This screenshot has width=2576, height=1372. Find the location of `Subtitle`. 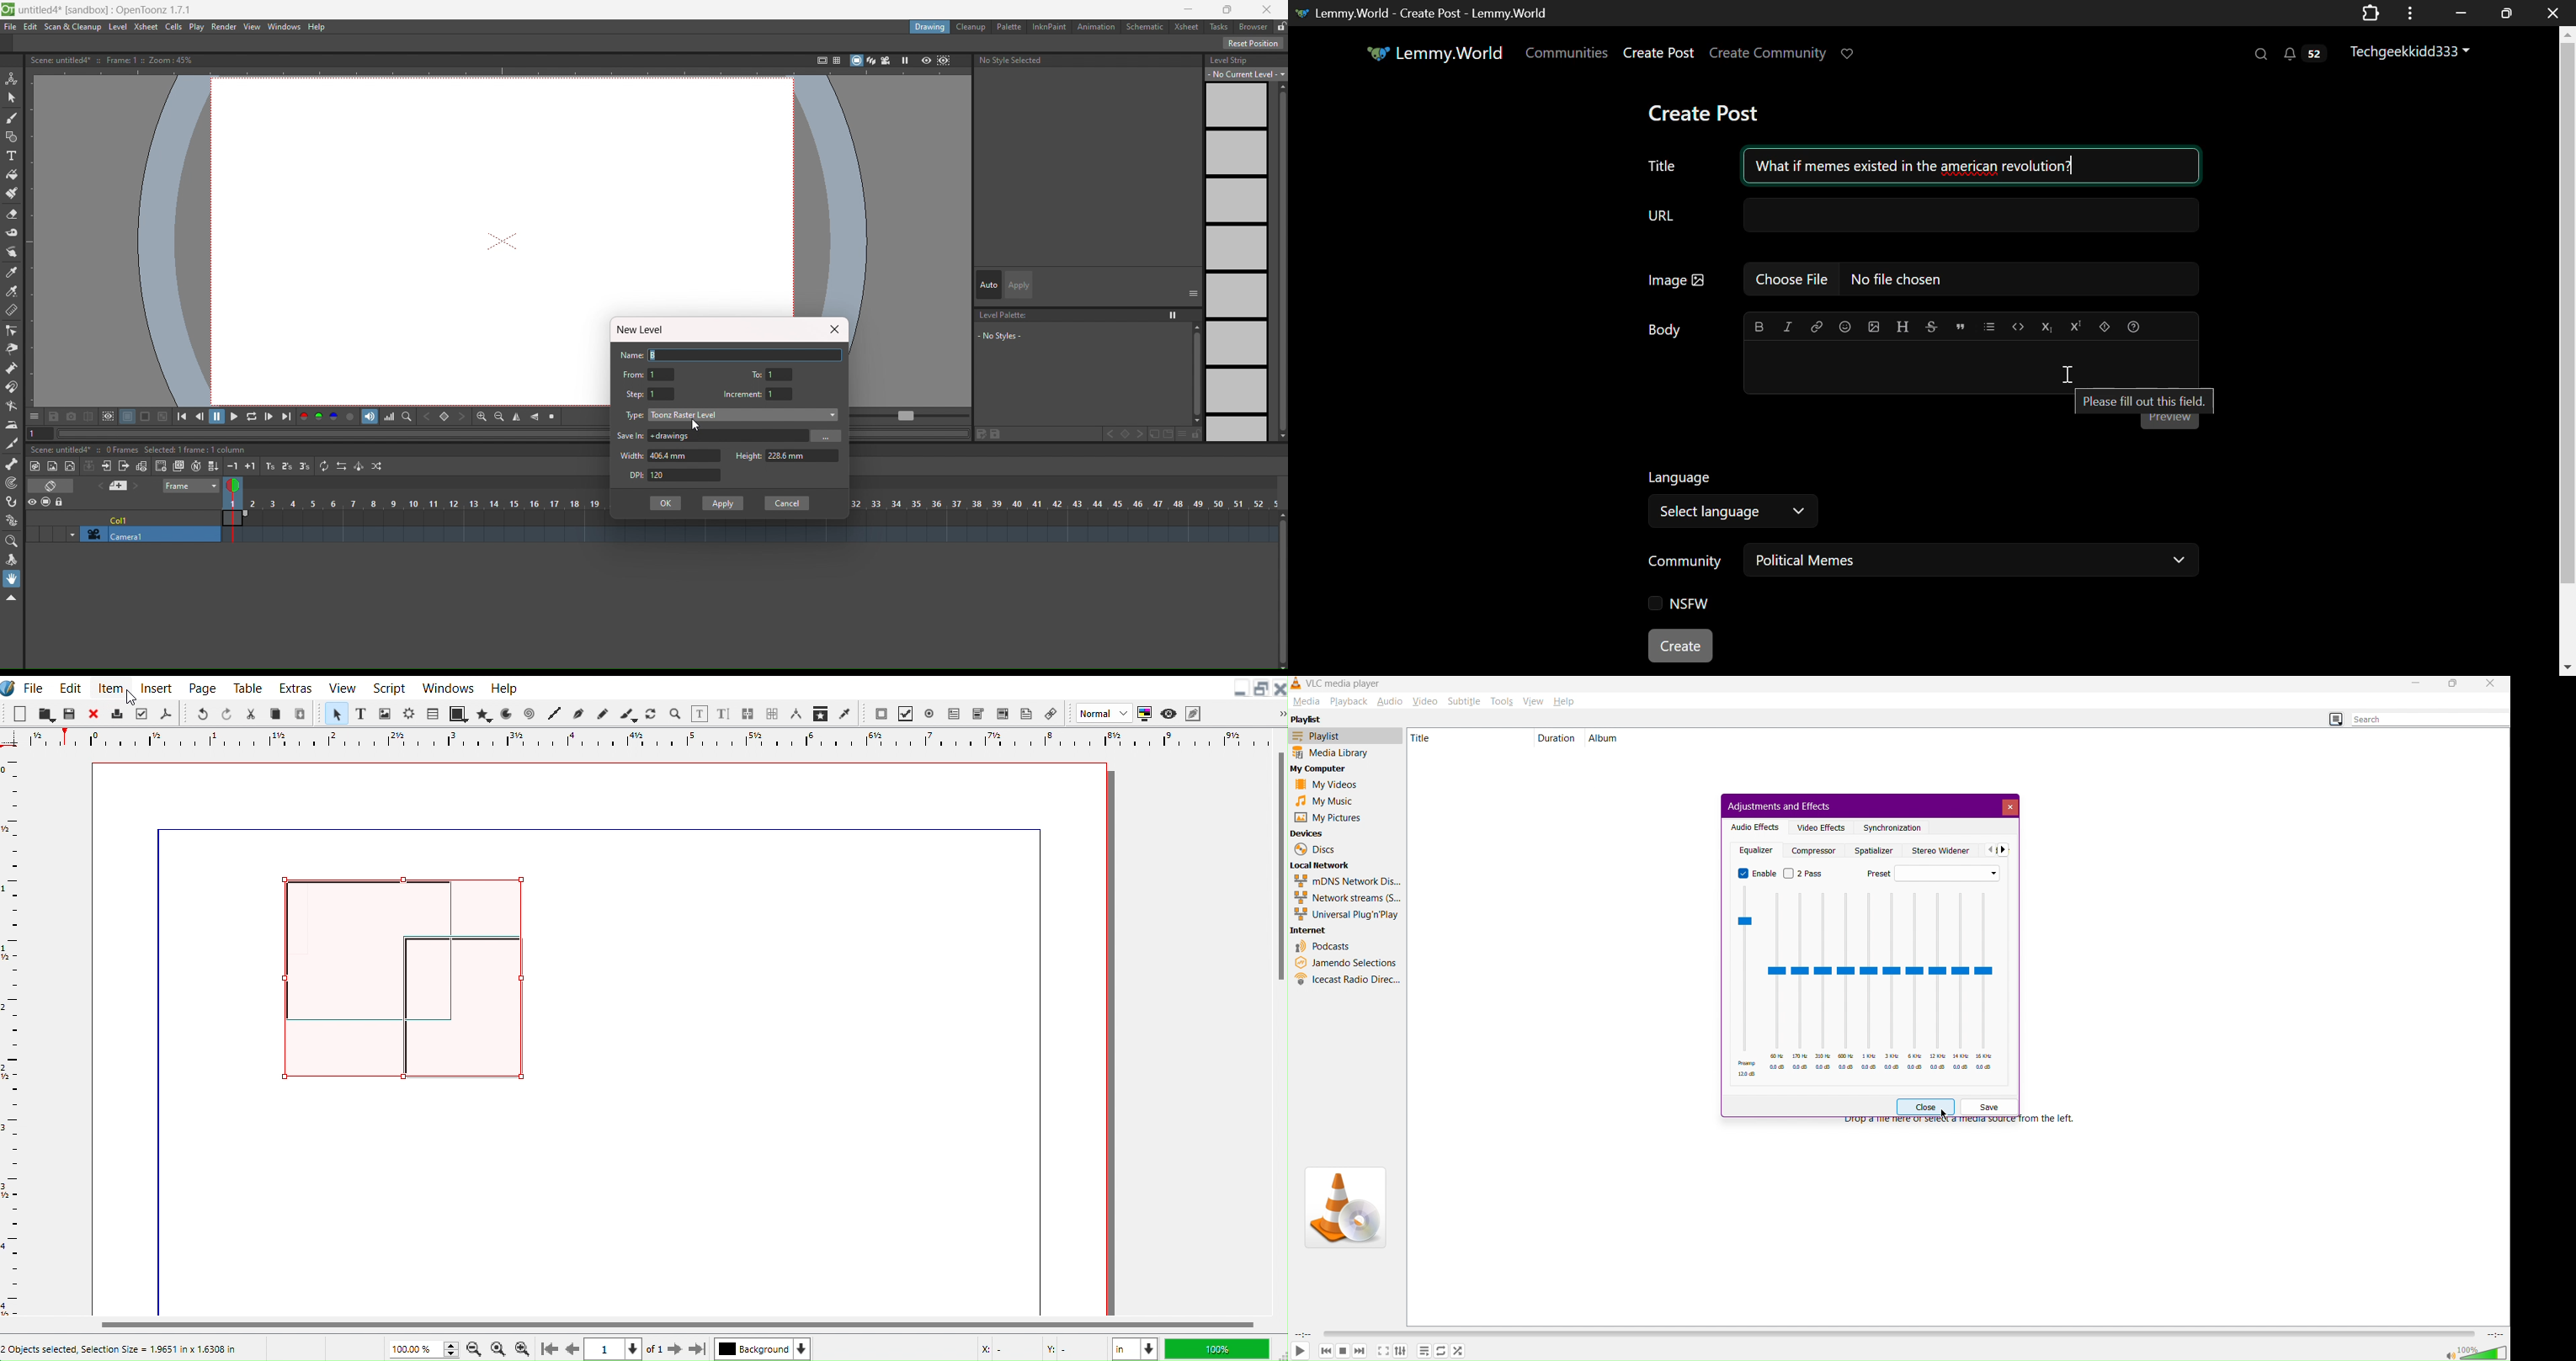

Subtitle is located at coordinates (1468, 701).